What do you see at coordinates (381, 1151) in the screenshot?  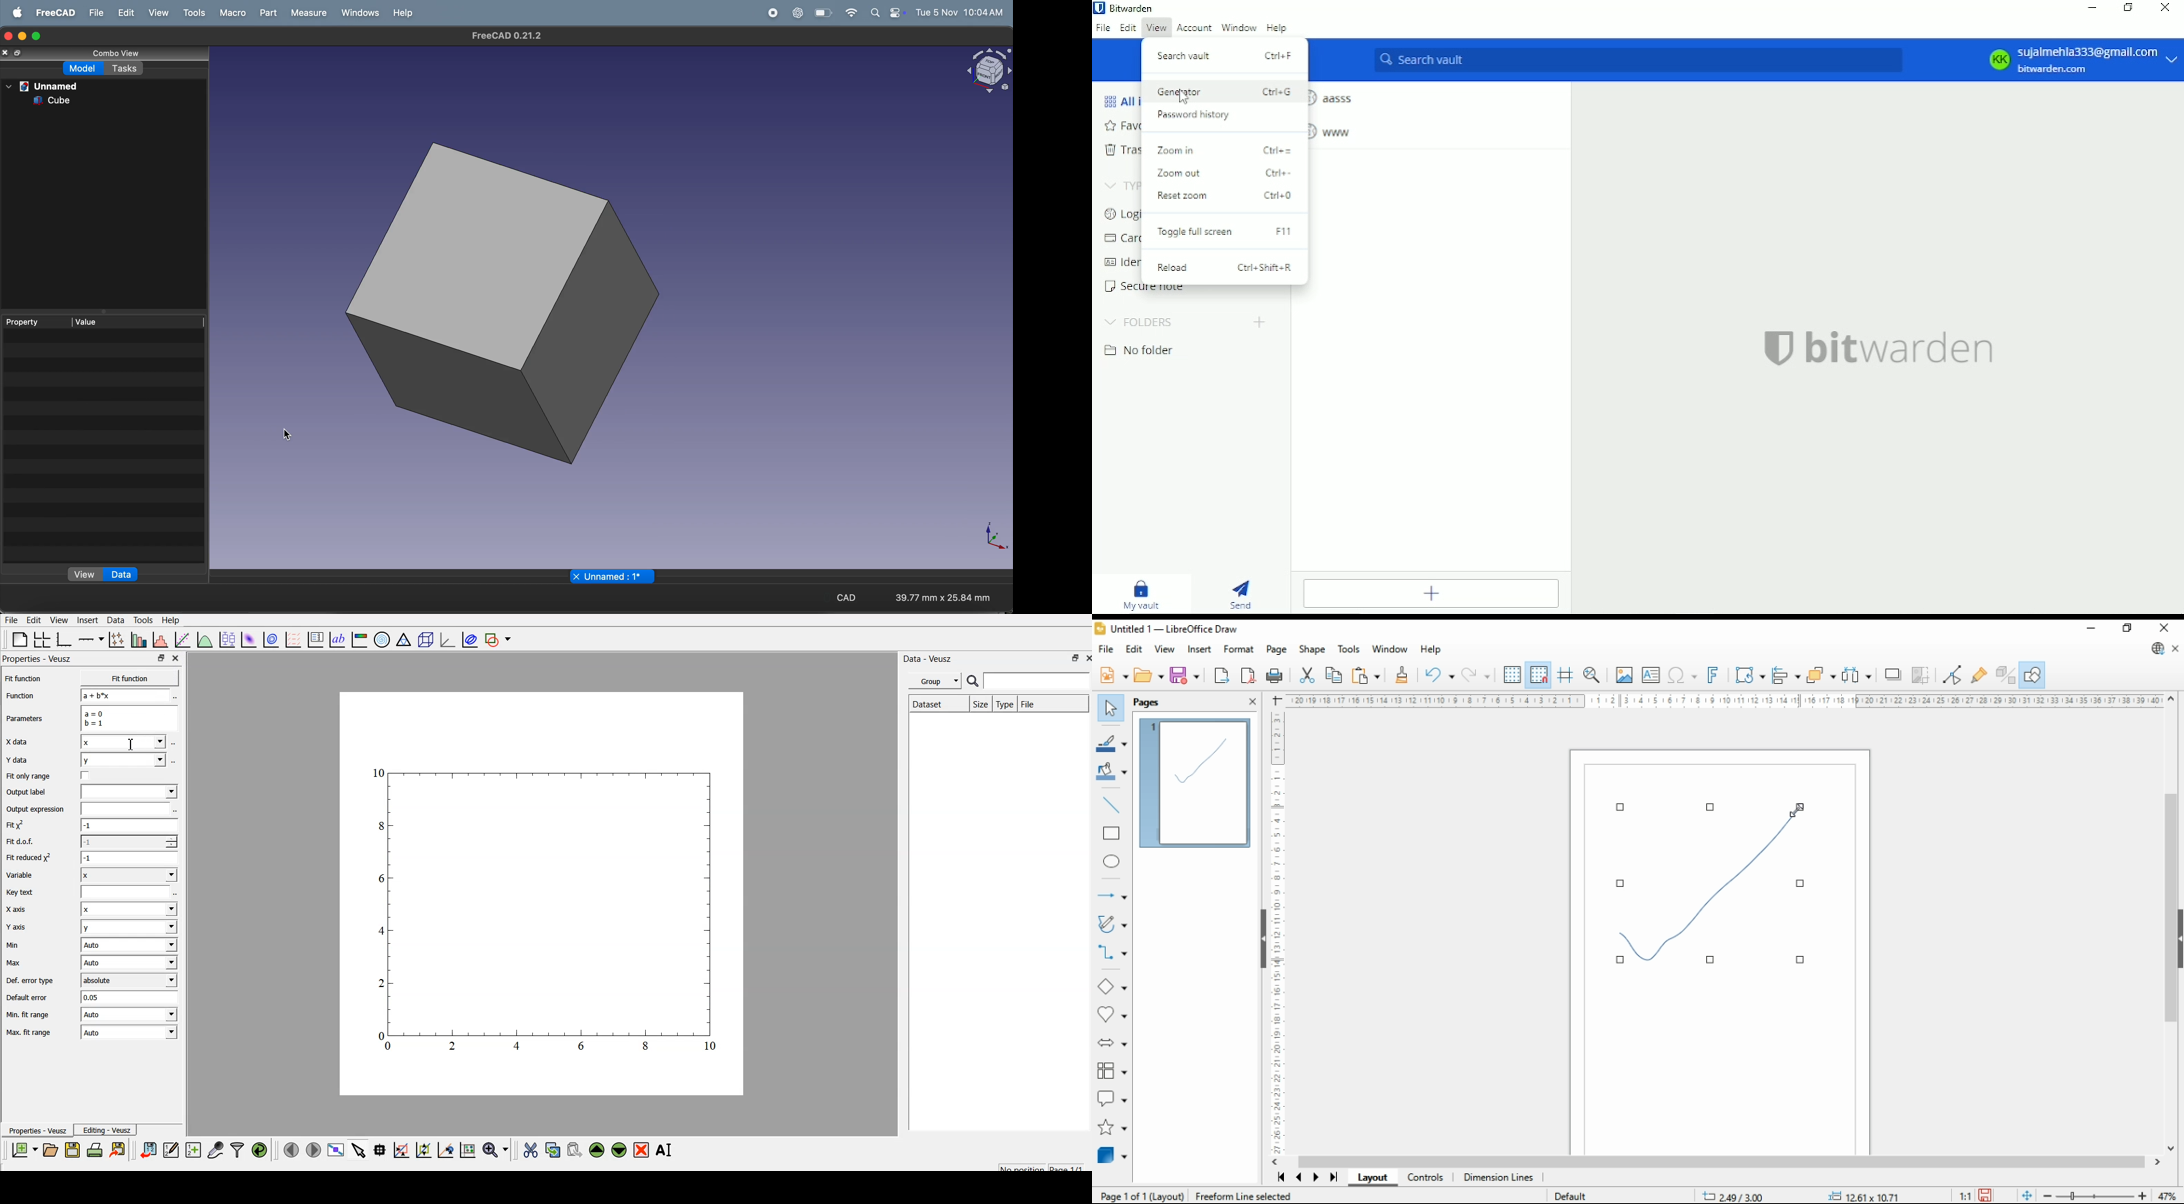 I see `read data points on the graph` at bounding box center [381, 1151].